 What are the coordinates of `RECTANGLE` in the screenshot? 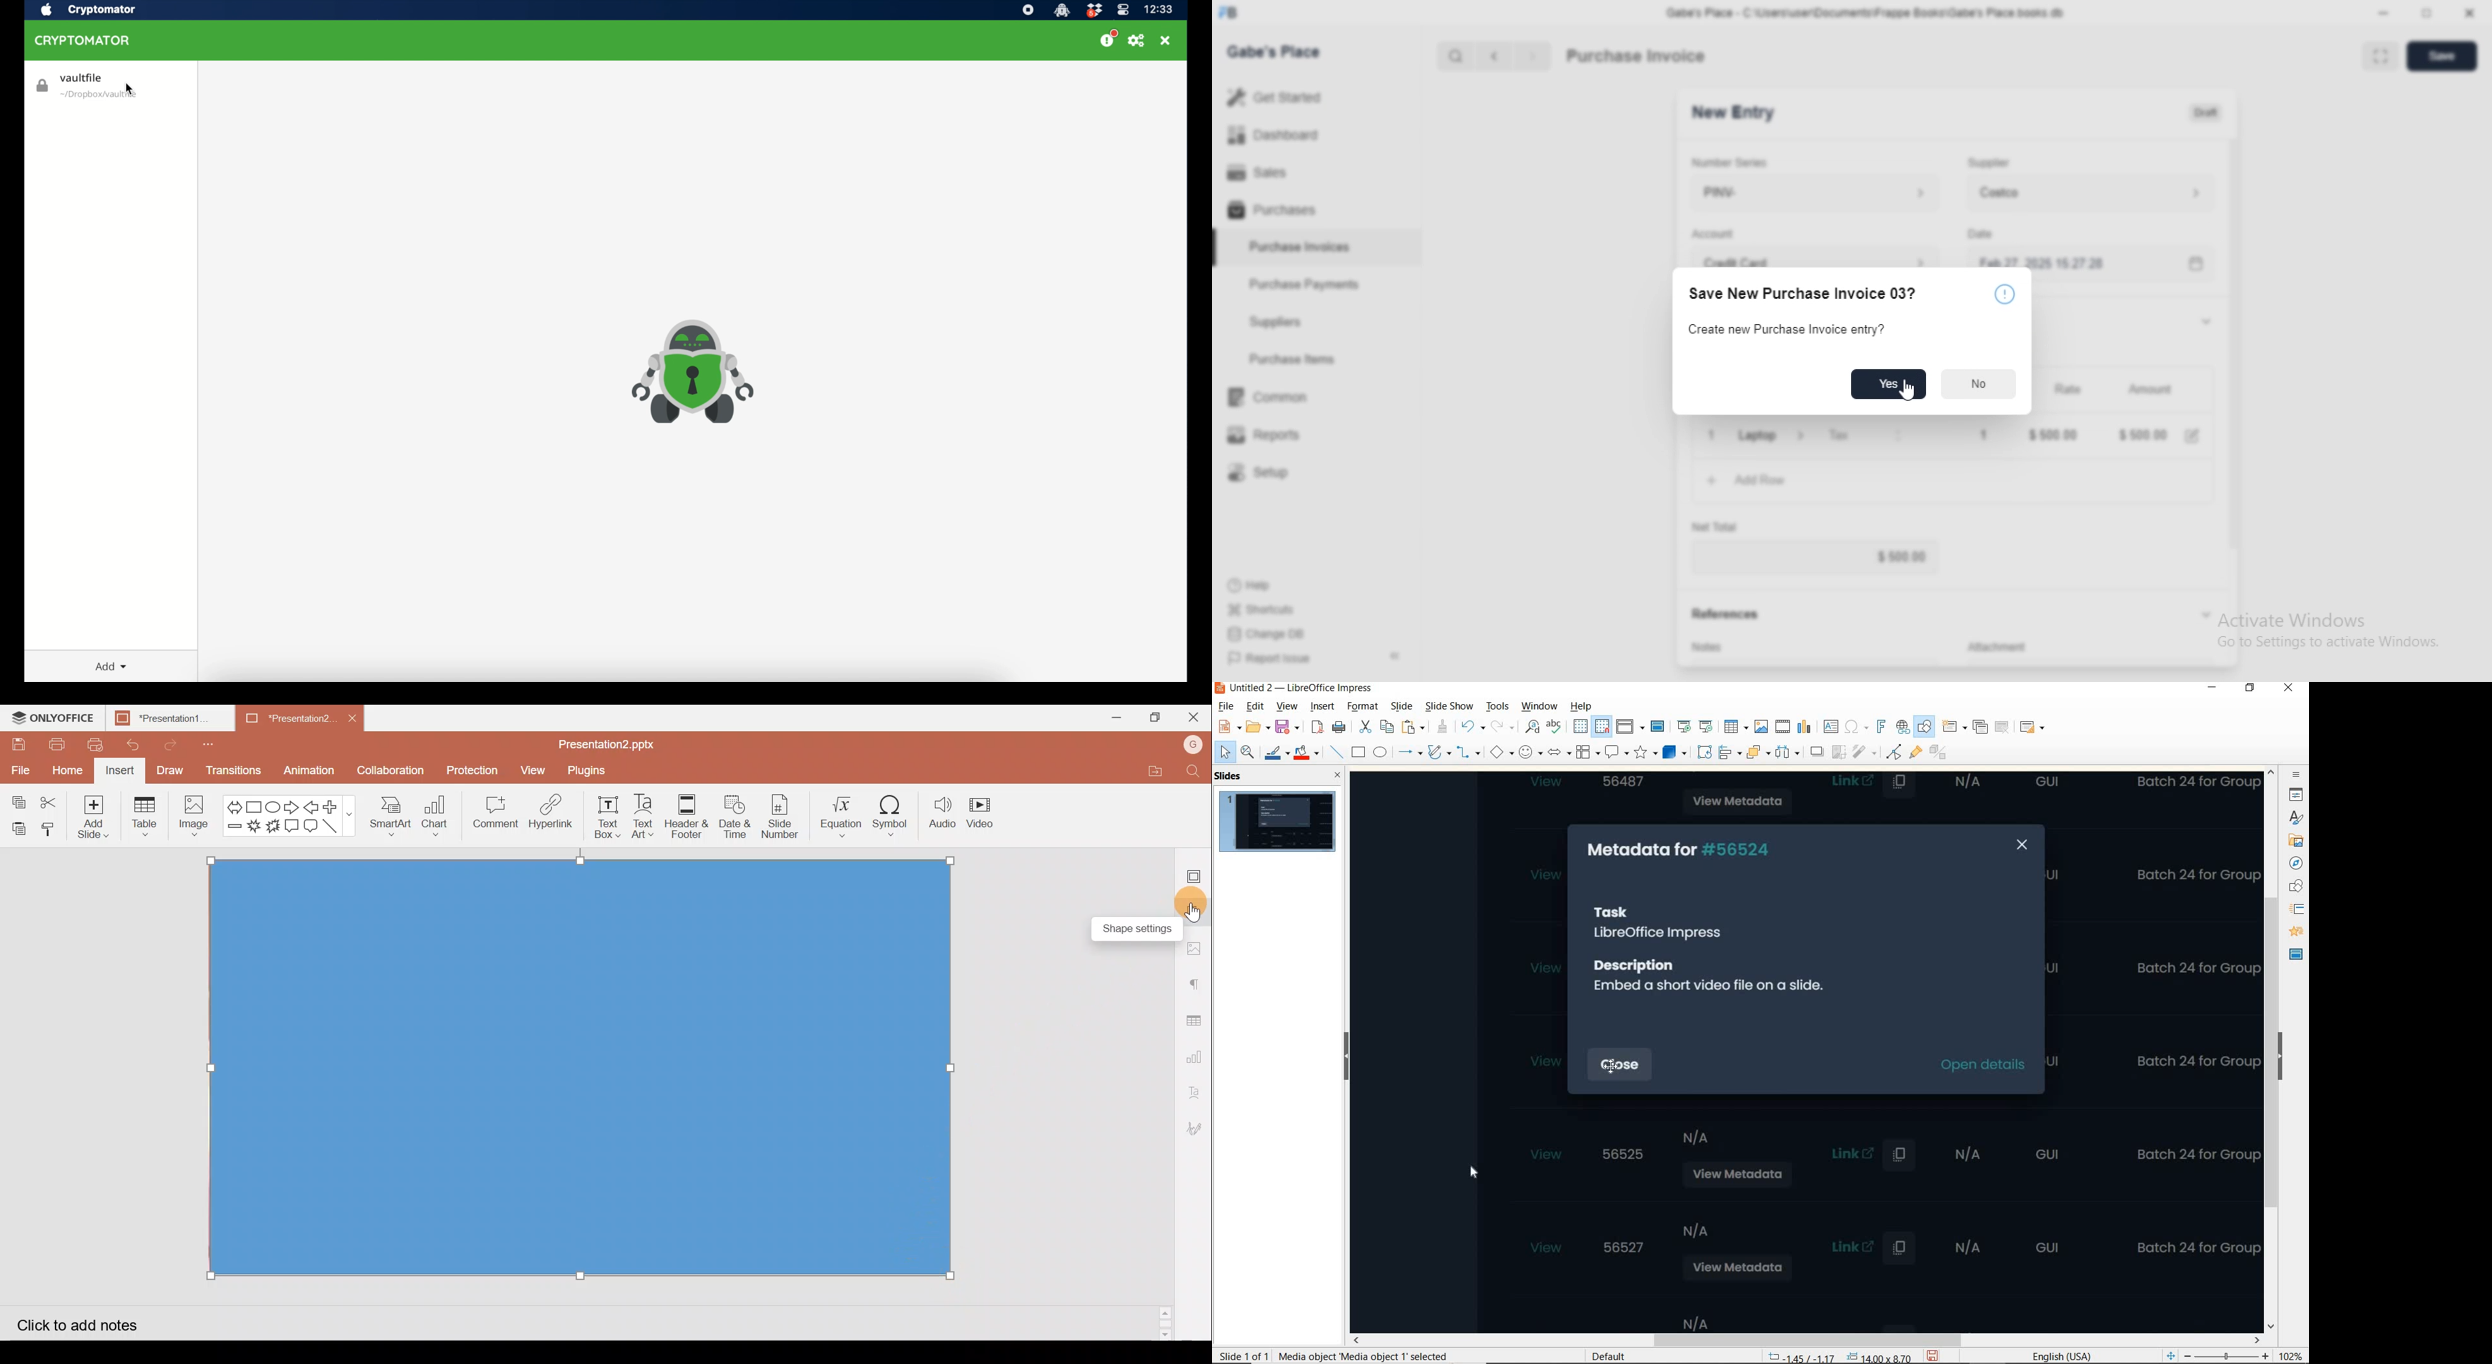 It's located at (1358, 752).